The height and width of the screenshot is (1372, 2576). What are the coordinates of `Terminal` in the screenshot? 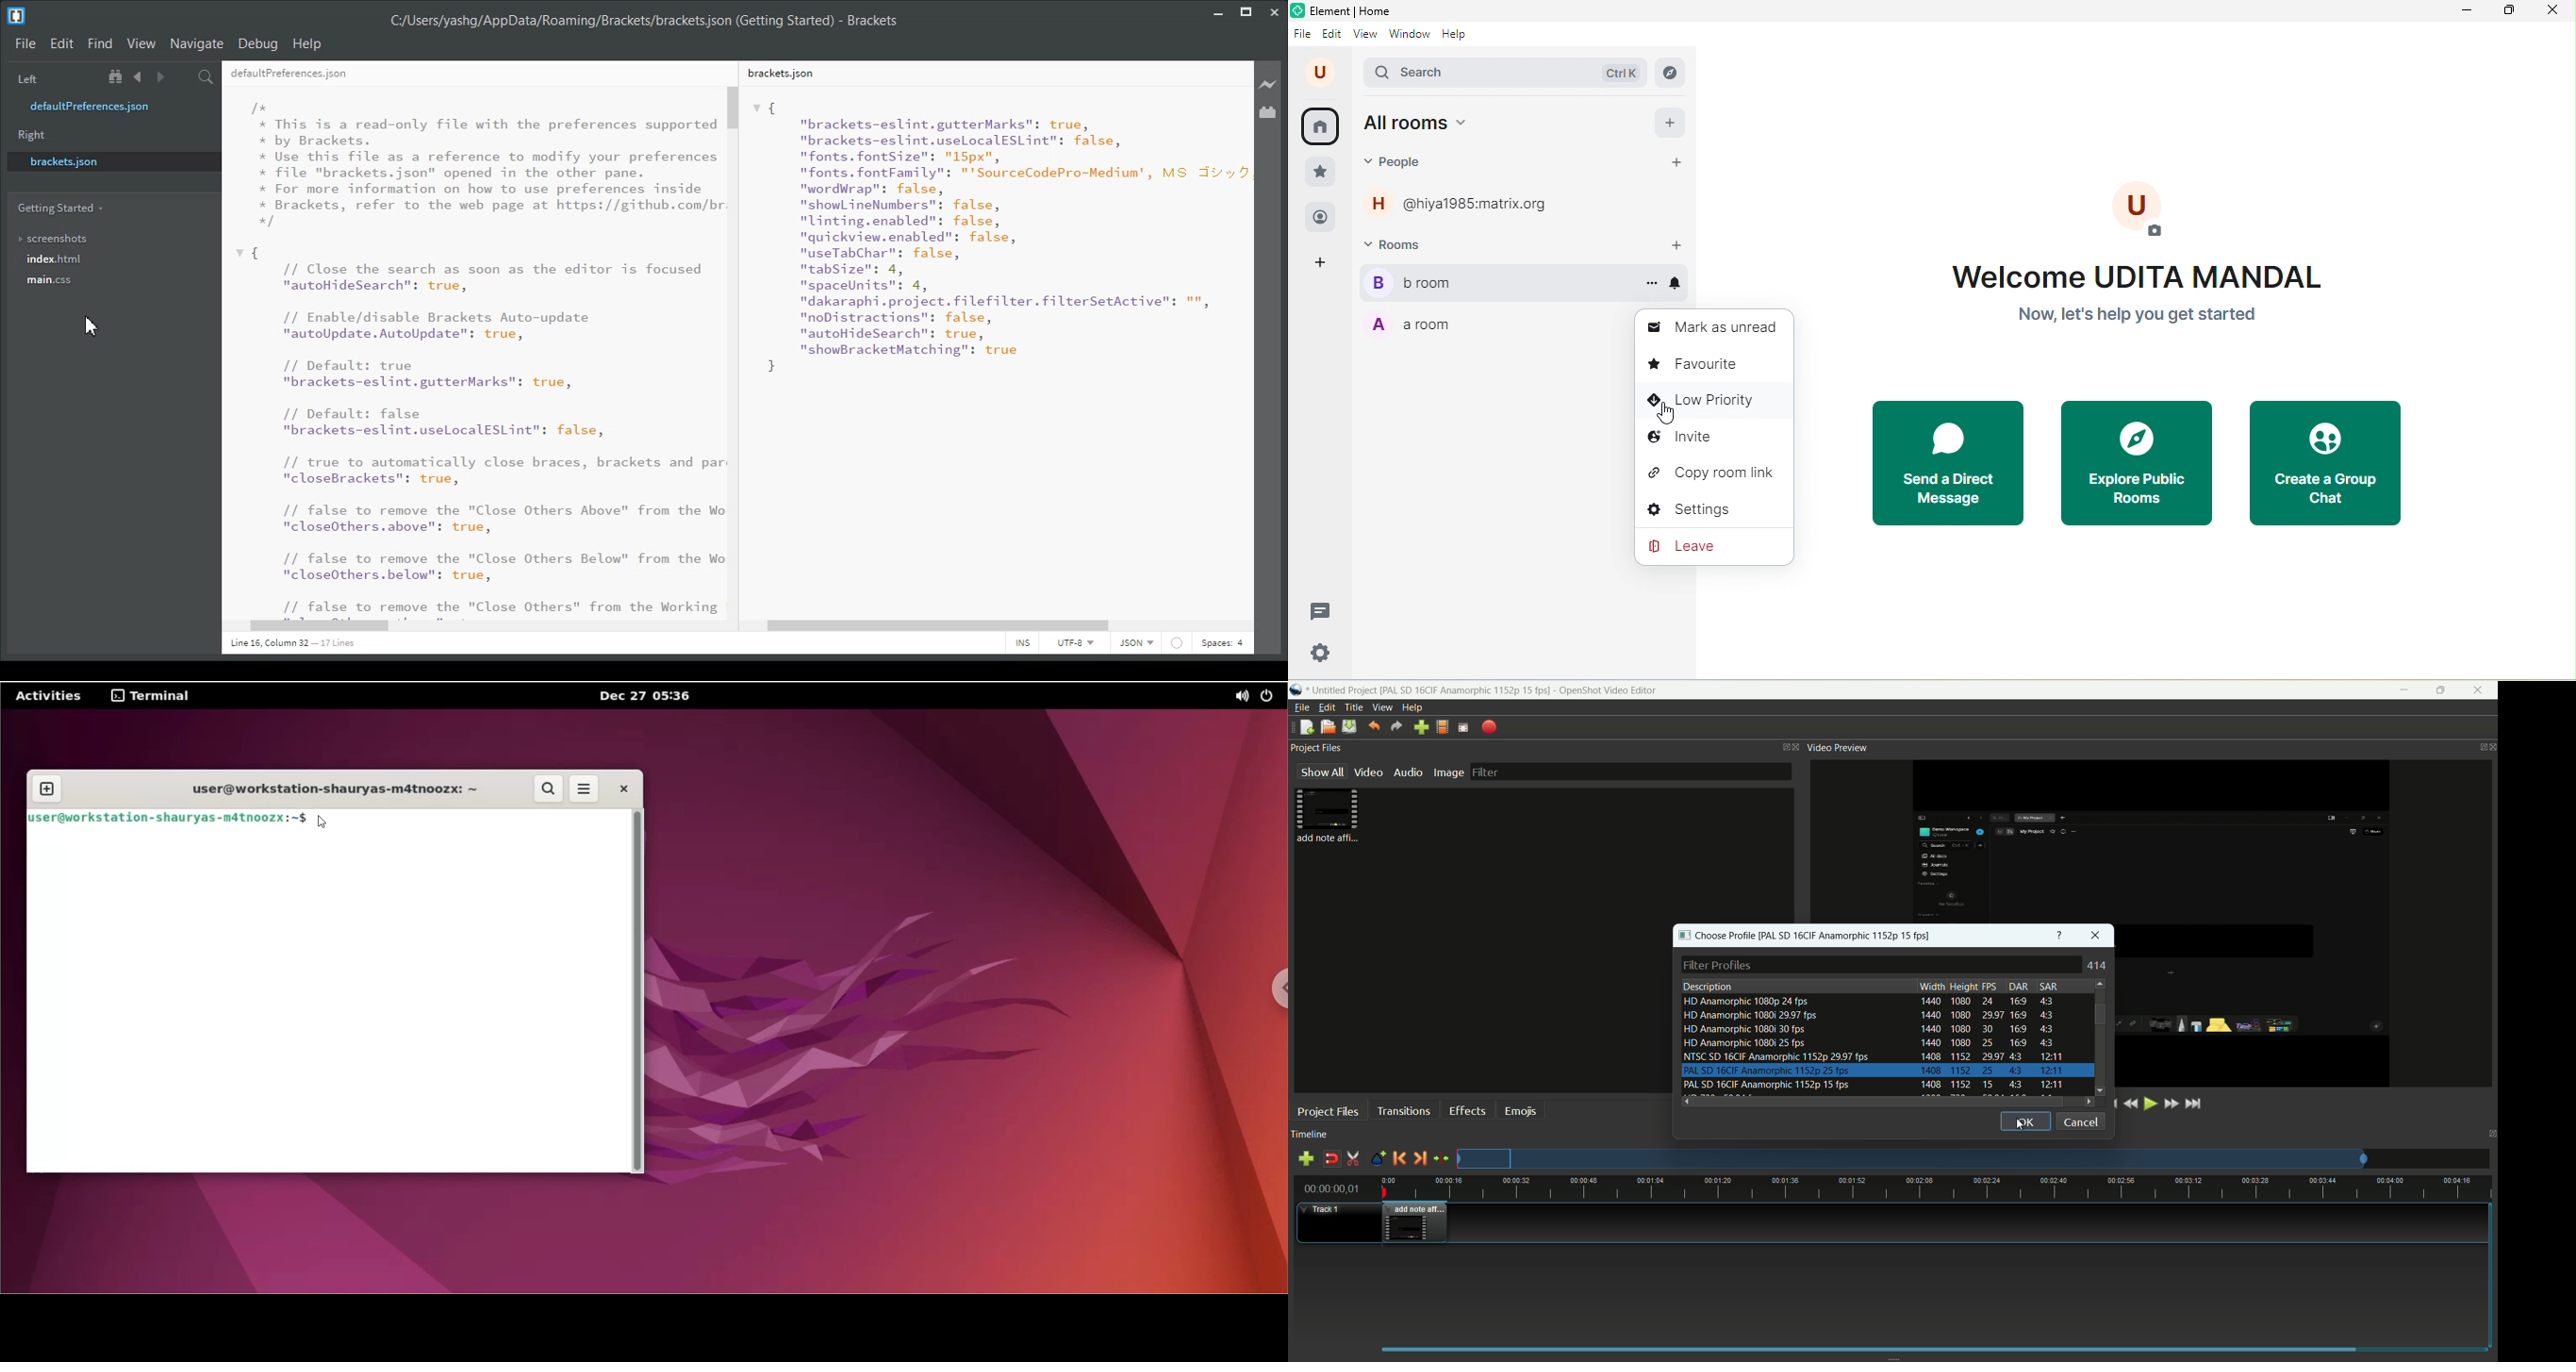 It's located at (150, 696).